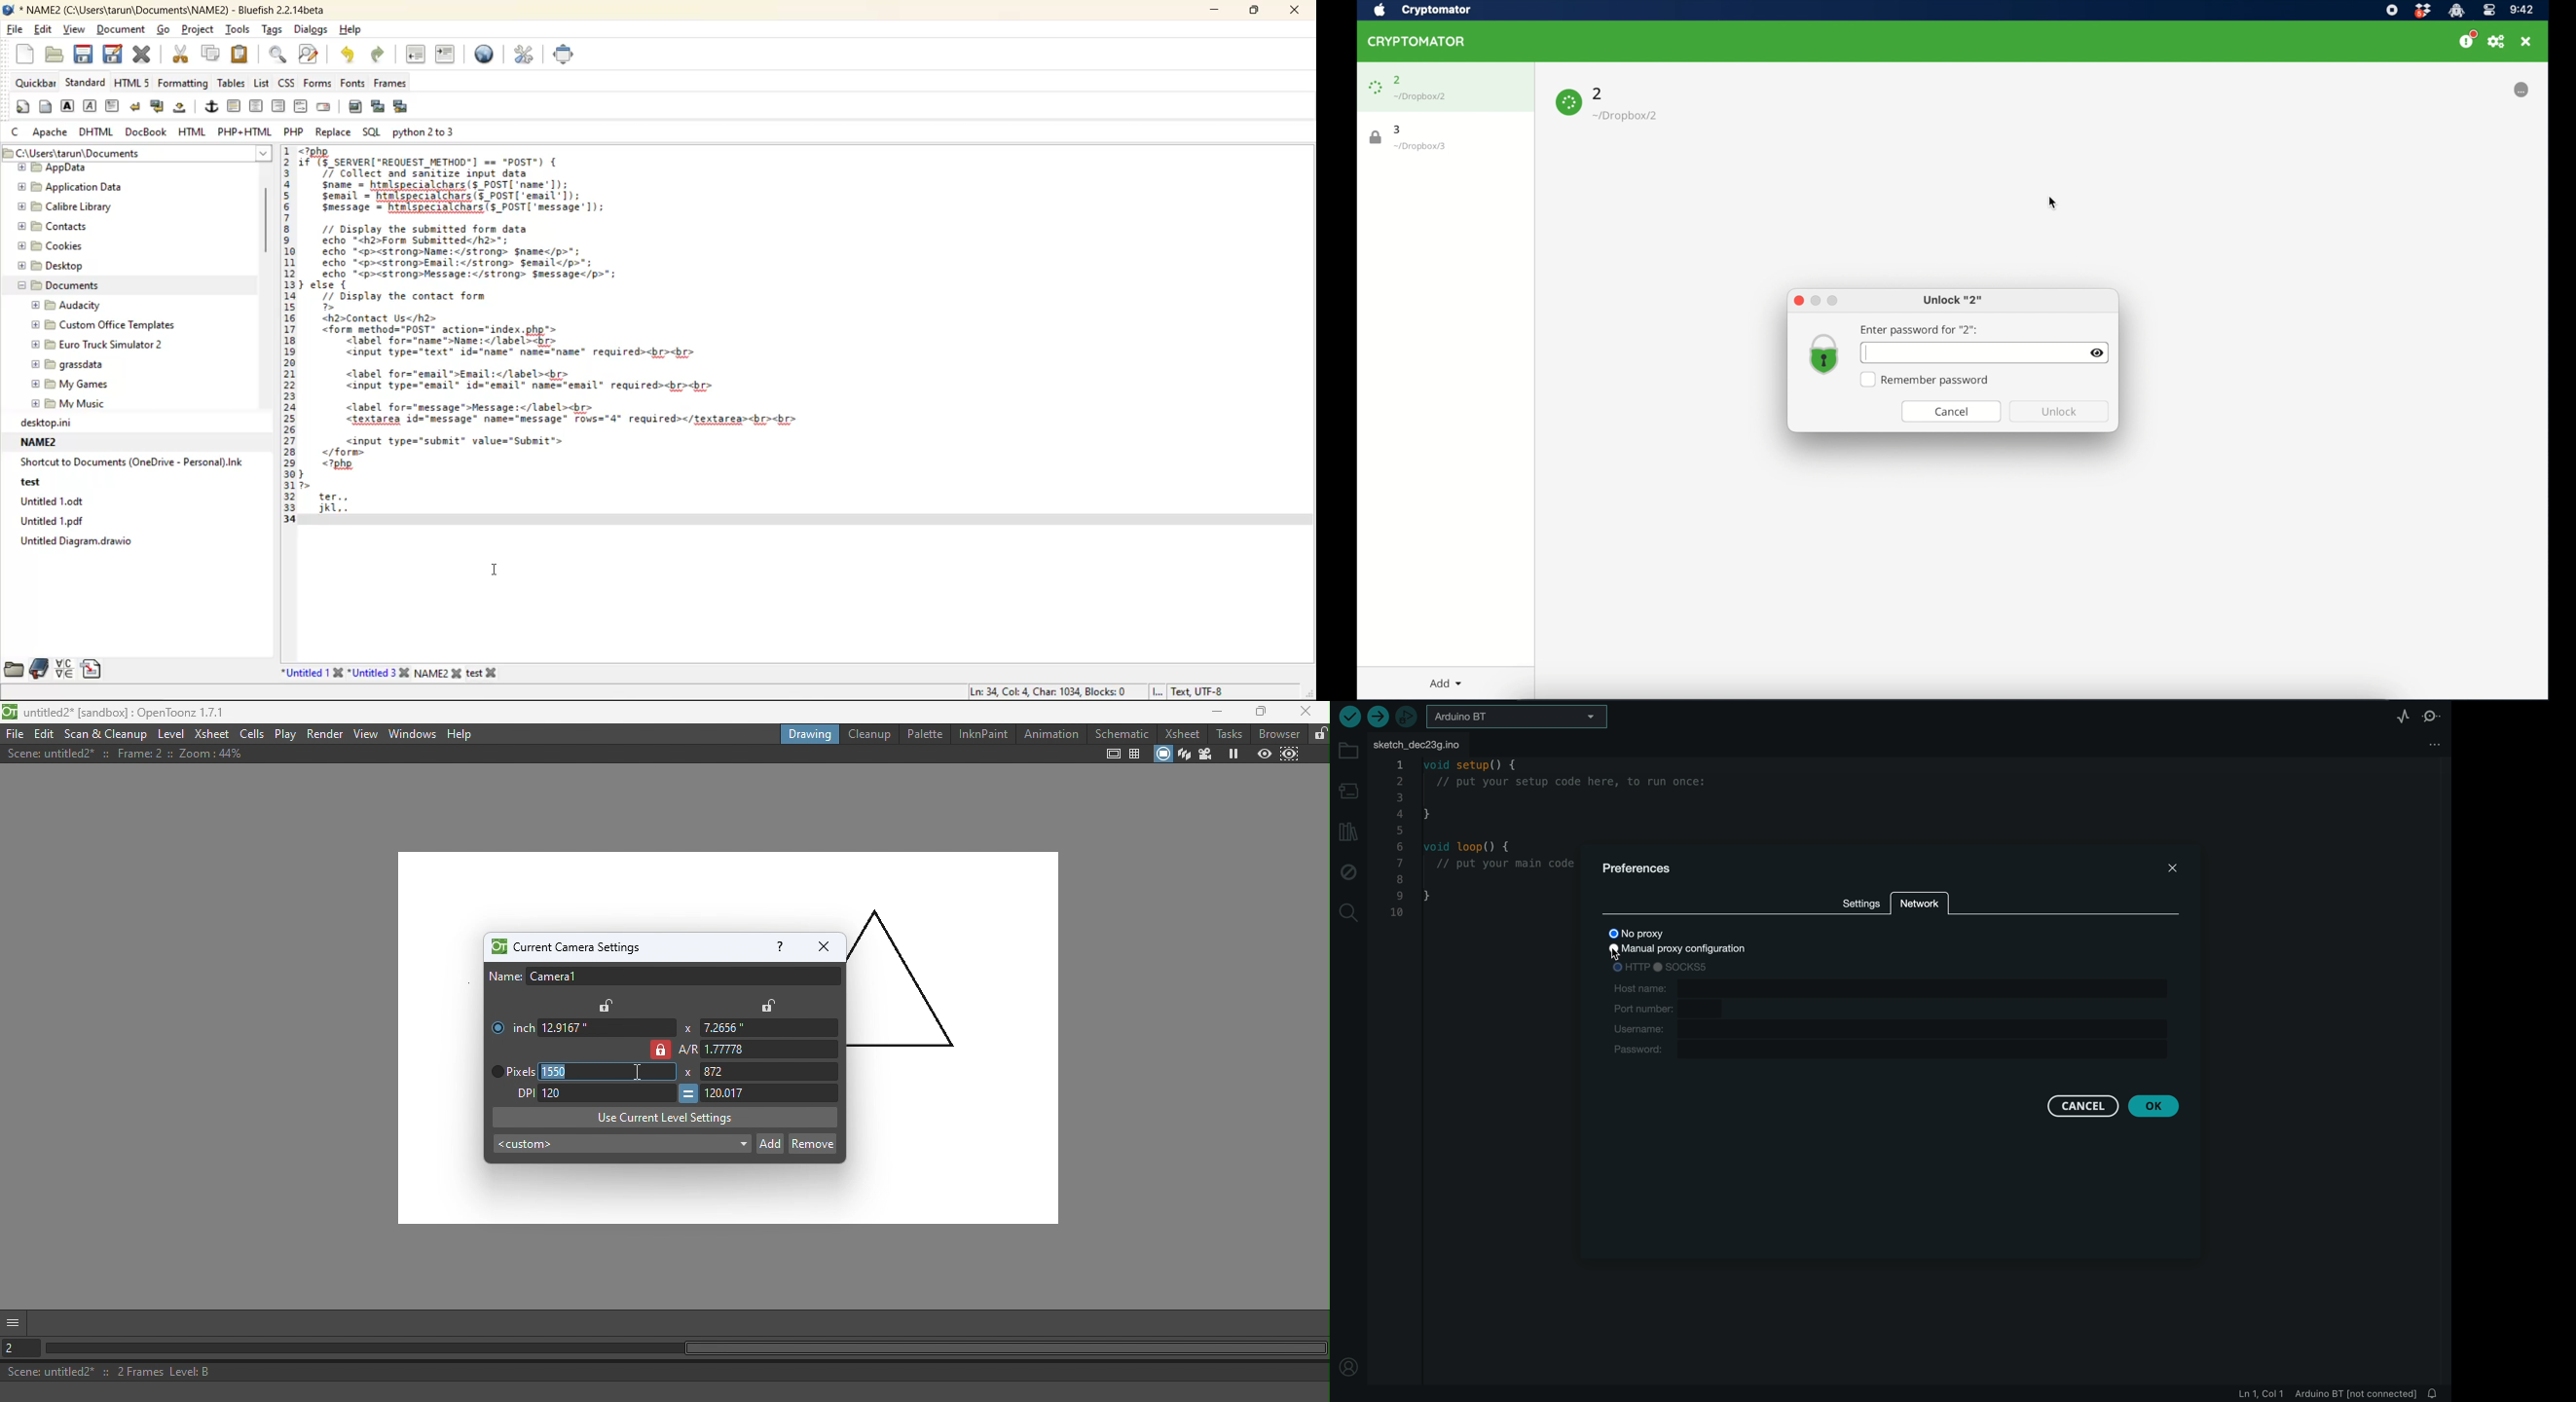 Image resolution: width=2576 pixels, height=1428 pixels. I want to click on line numbers, so click(289, 337).